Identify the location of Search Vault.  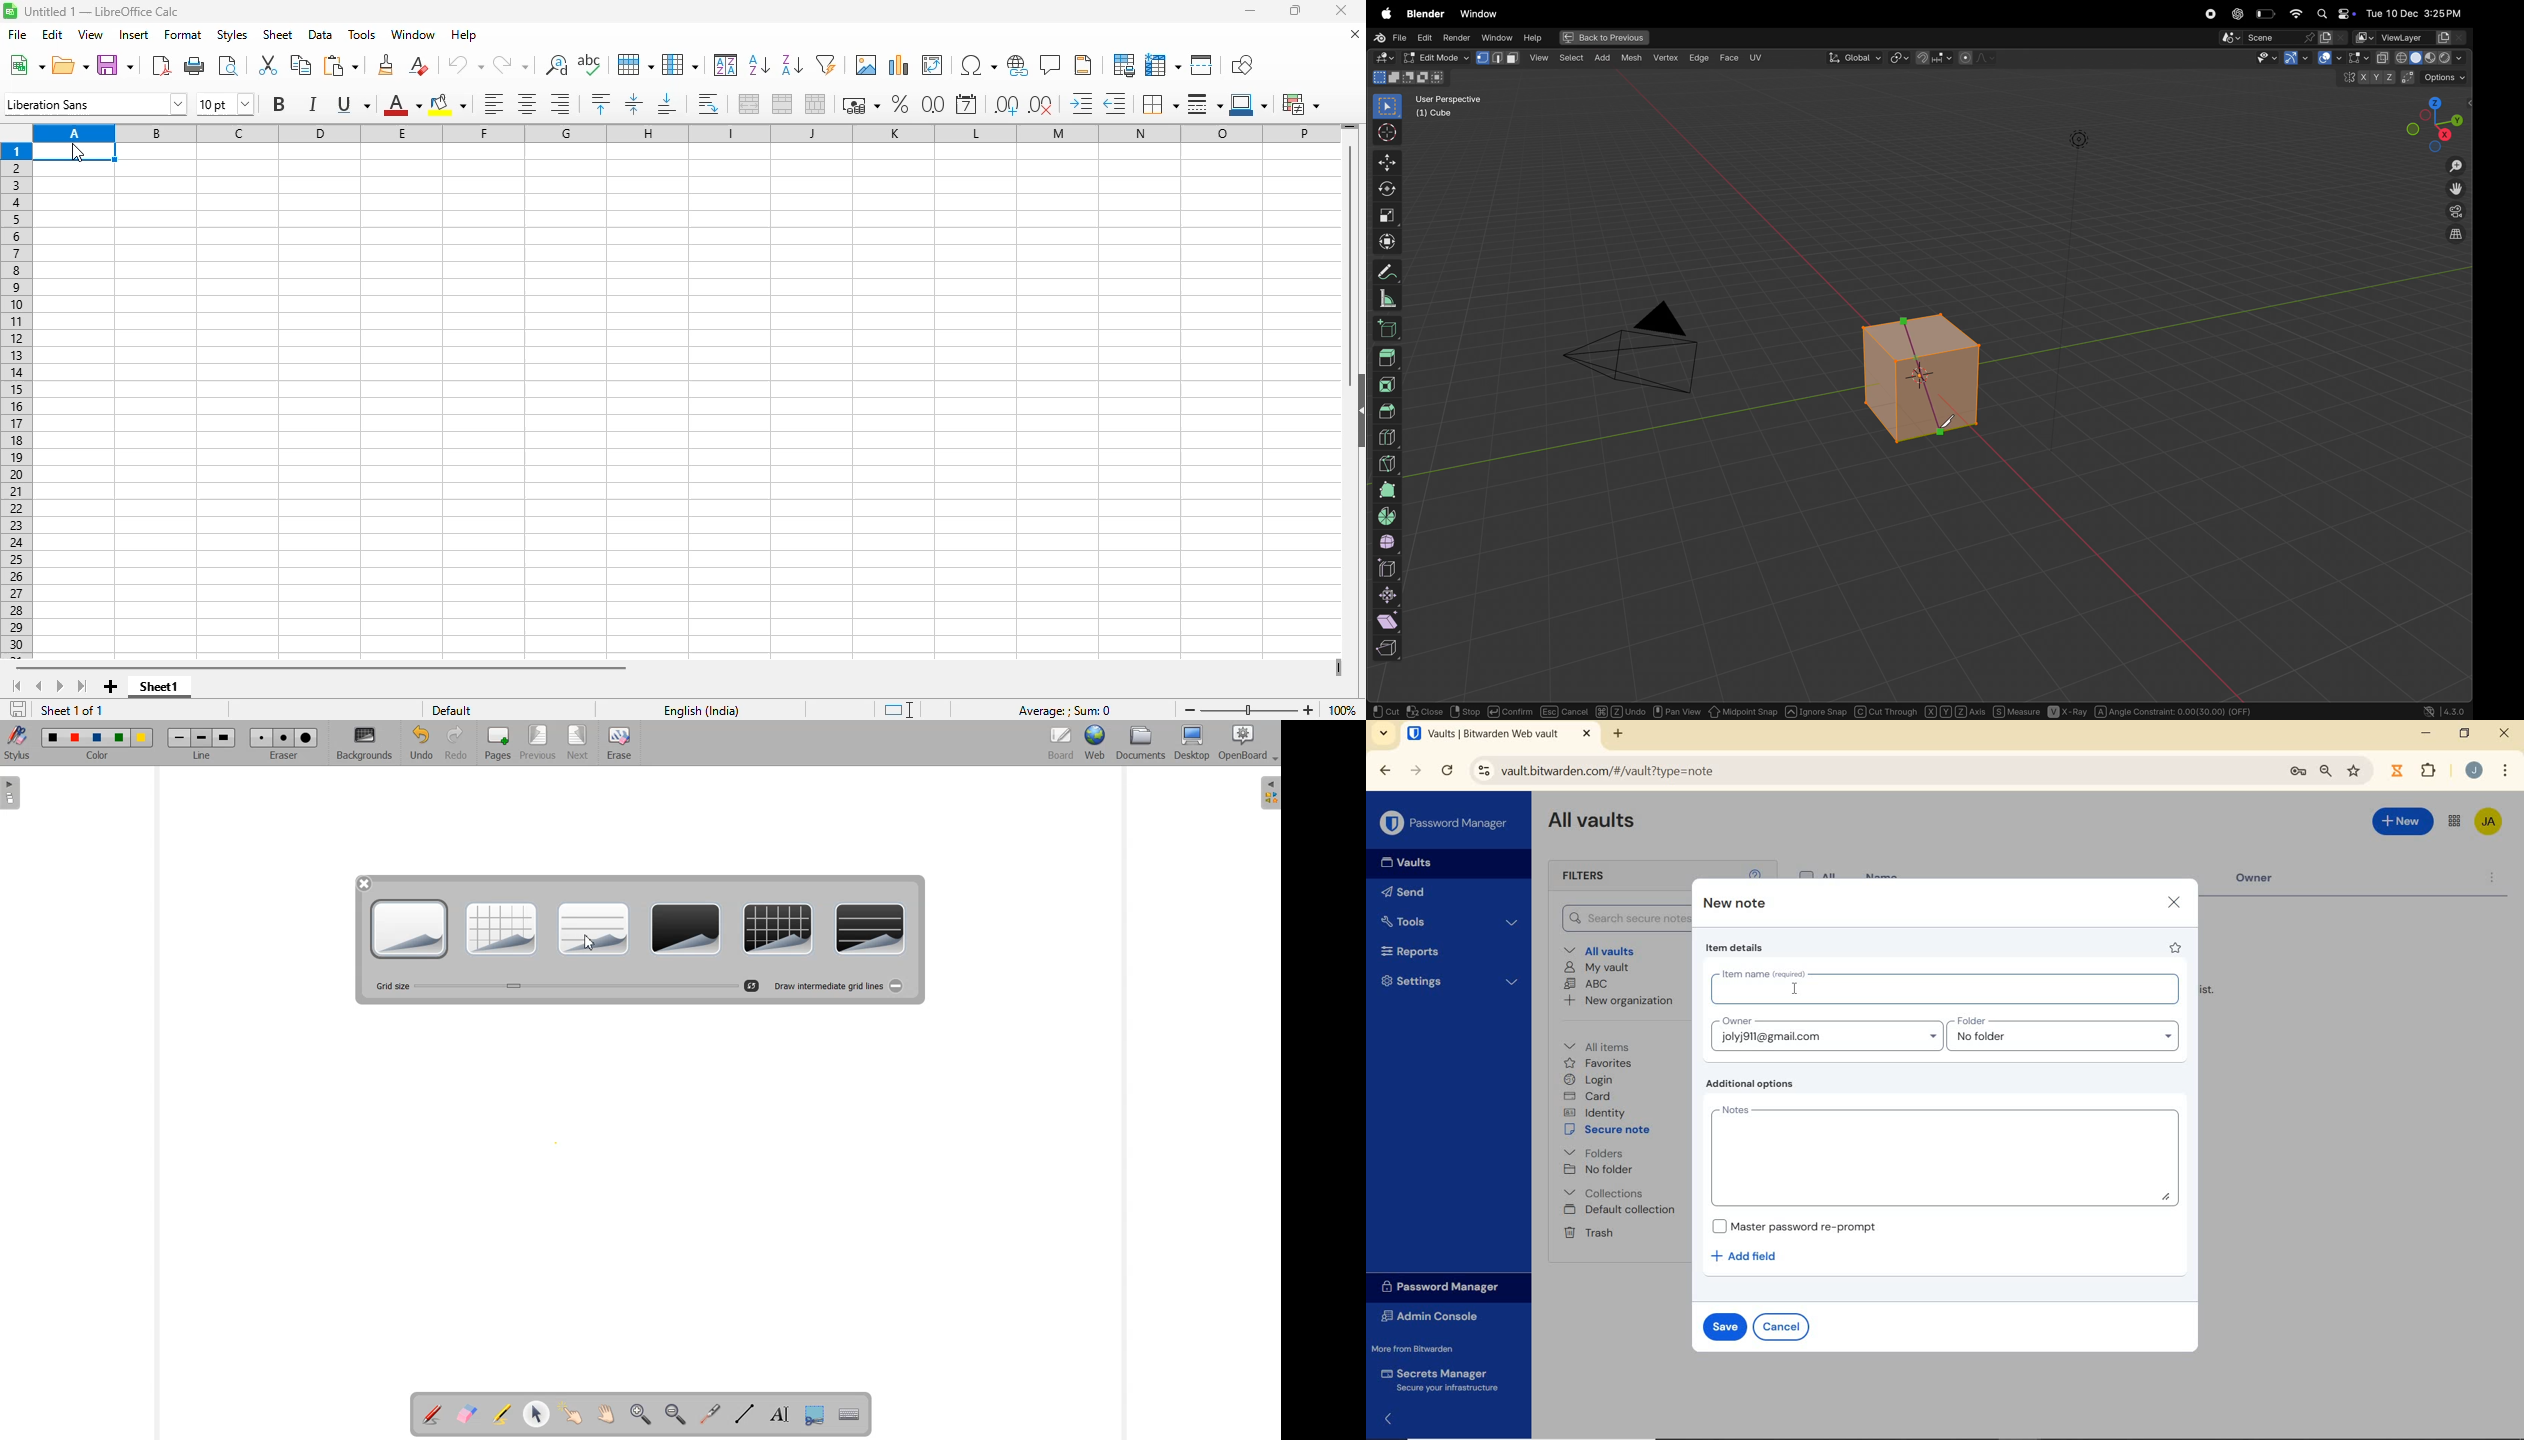
(1620, 919).